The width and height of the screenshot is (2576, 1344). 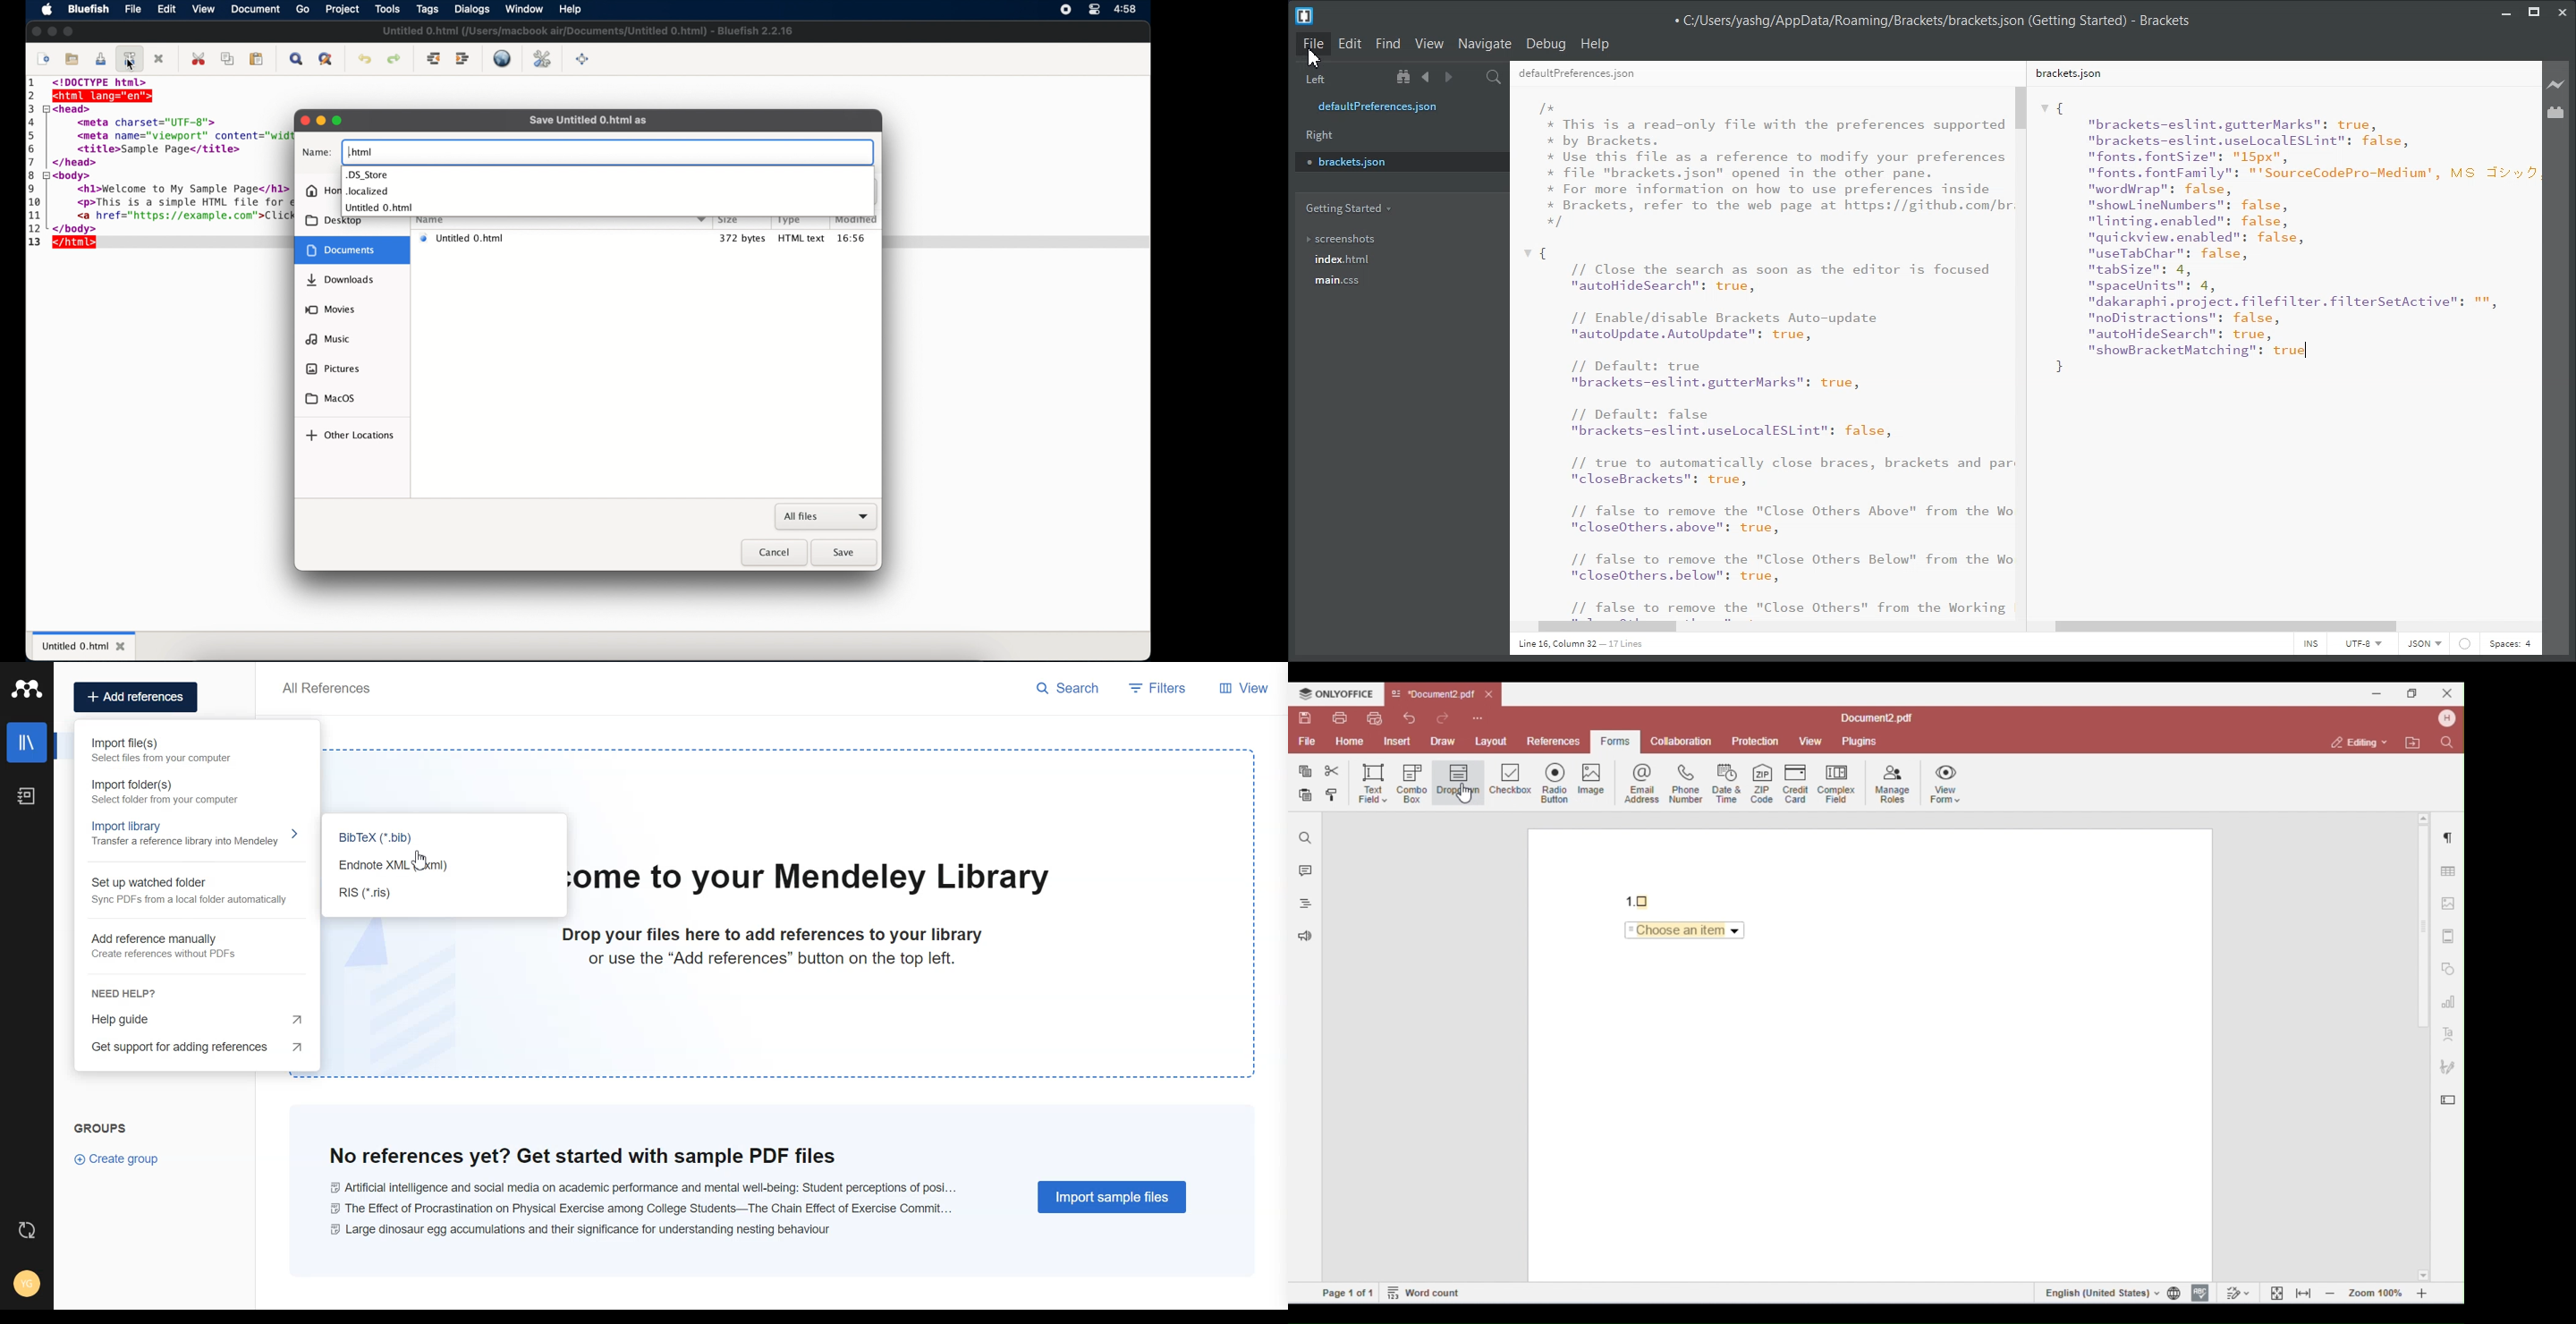 I want to click on main.css, so click(x=1340, y=280).